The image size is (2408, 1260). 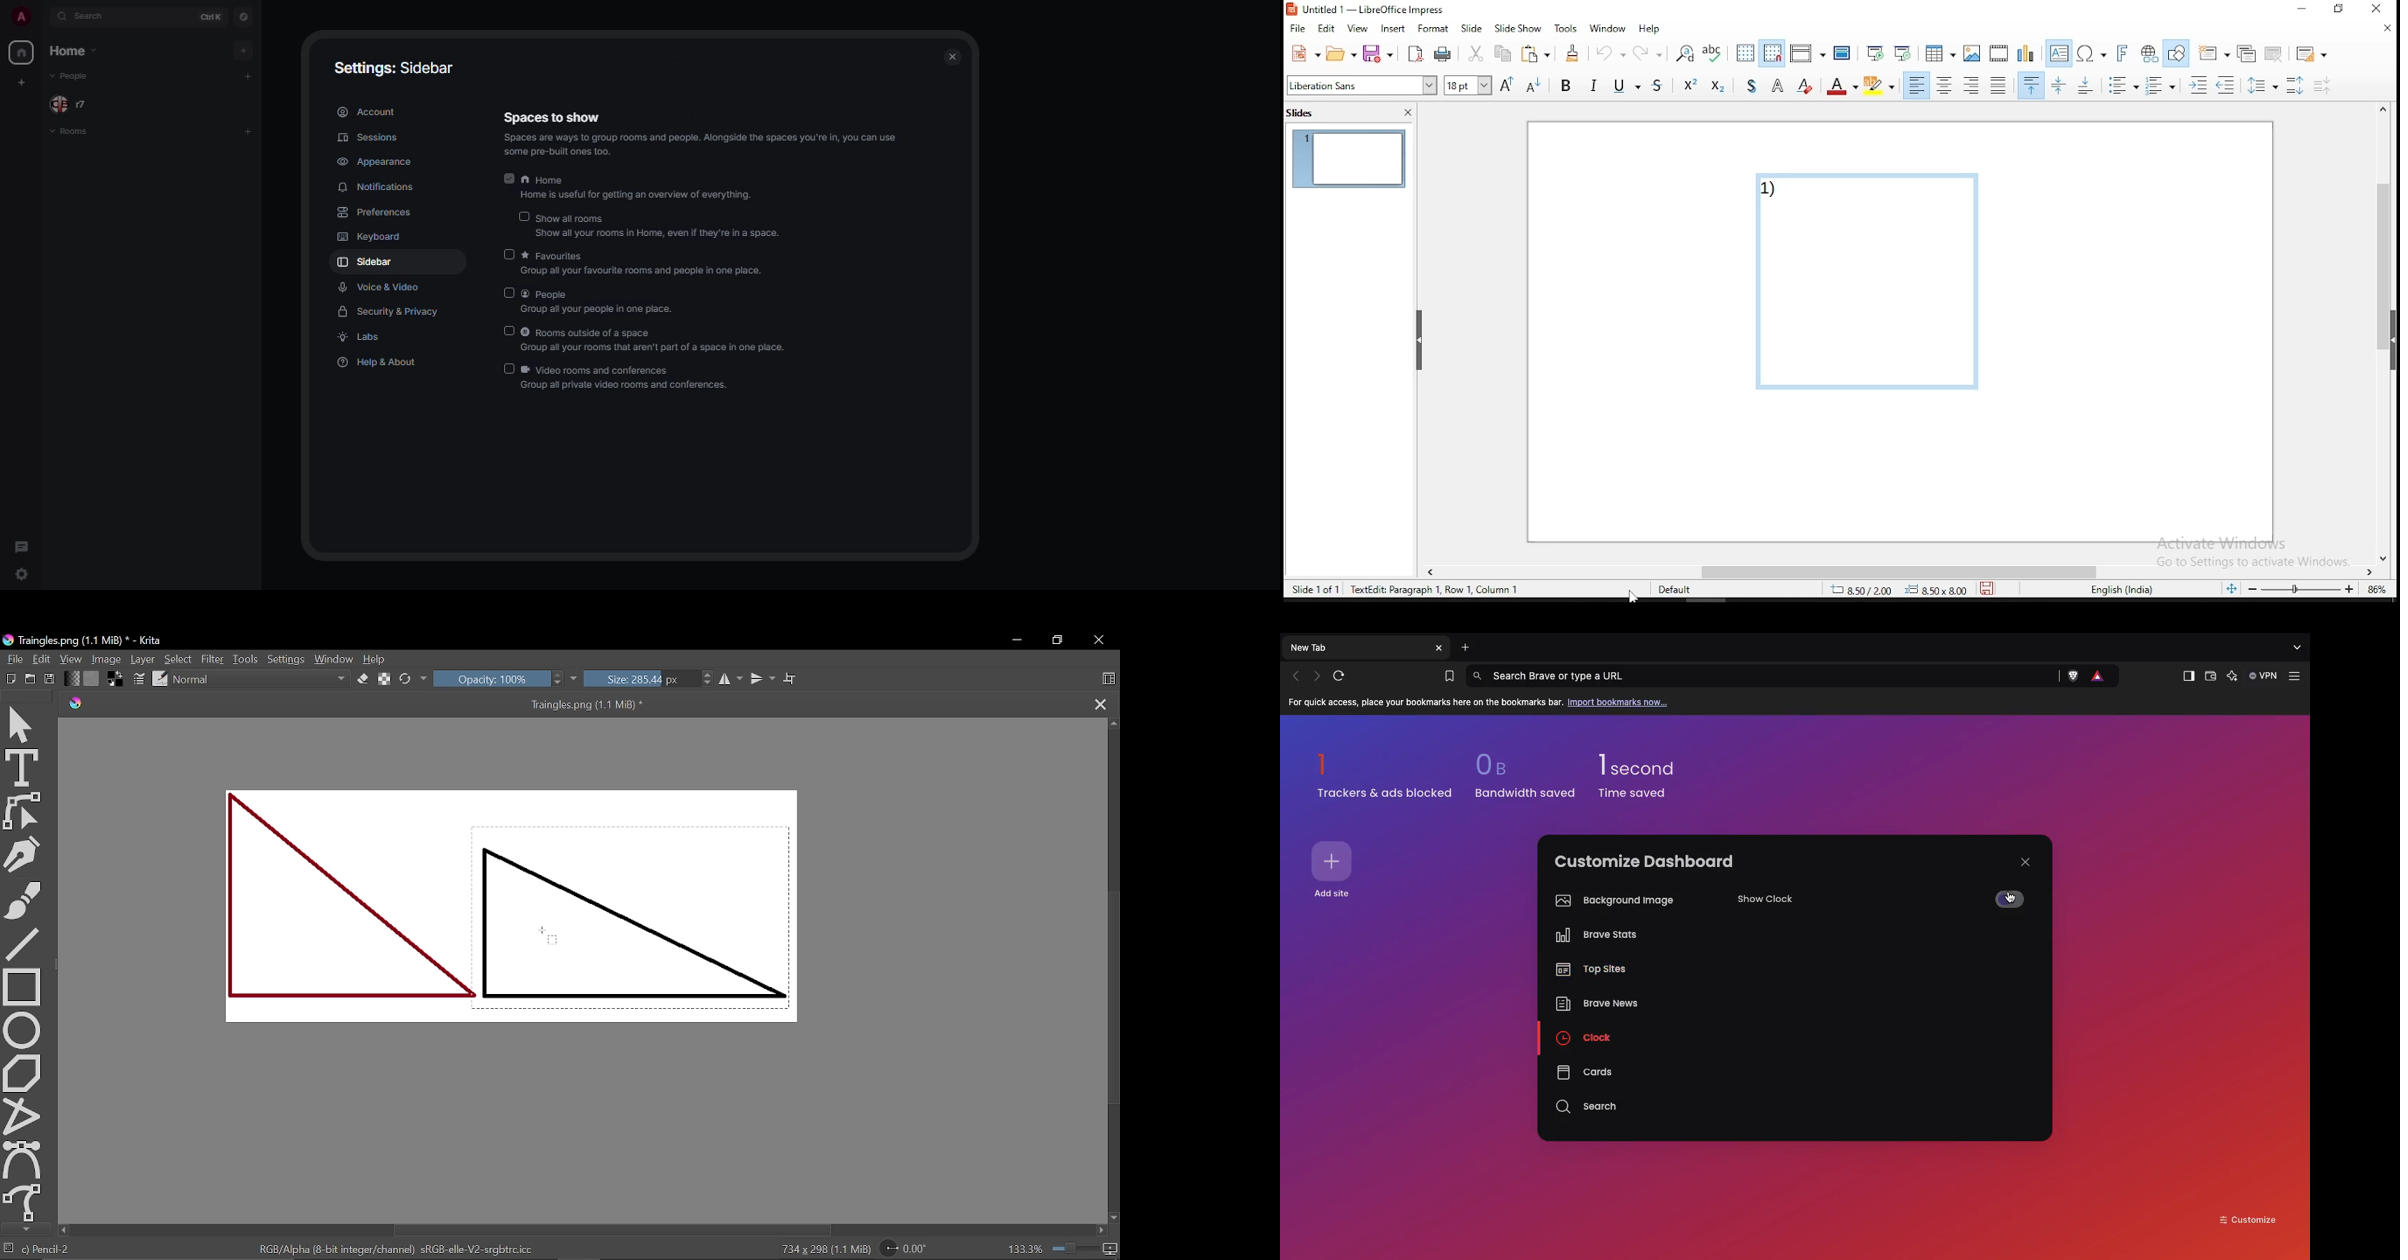 I want to click on justified, so click(x=1999, y=86).